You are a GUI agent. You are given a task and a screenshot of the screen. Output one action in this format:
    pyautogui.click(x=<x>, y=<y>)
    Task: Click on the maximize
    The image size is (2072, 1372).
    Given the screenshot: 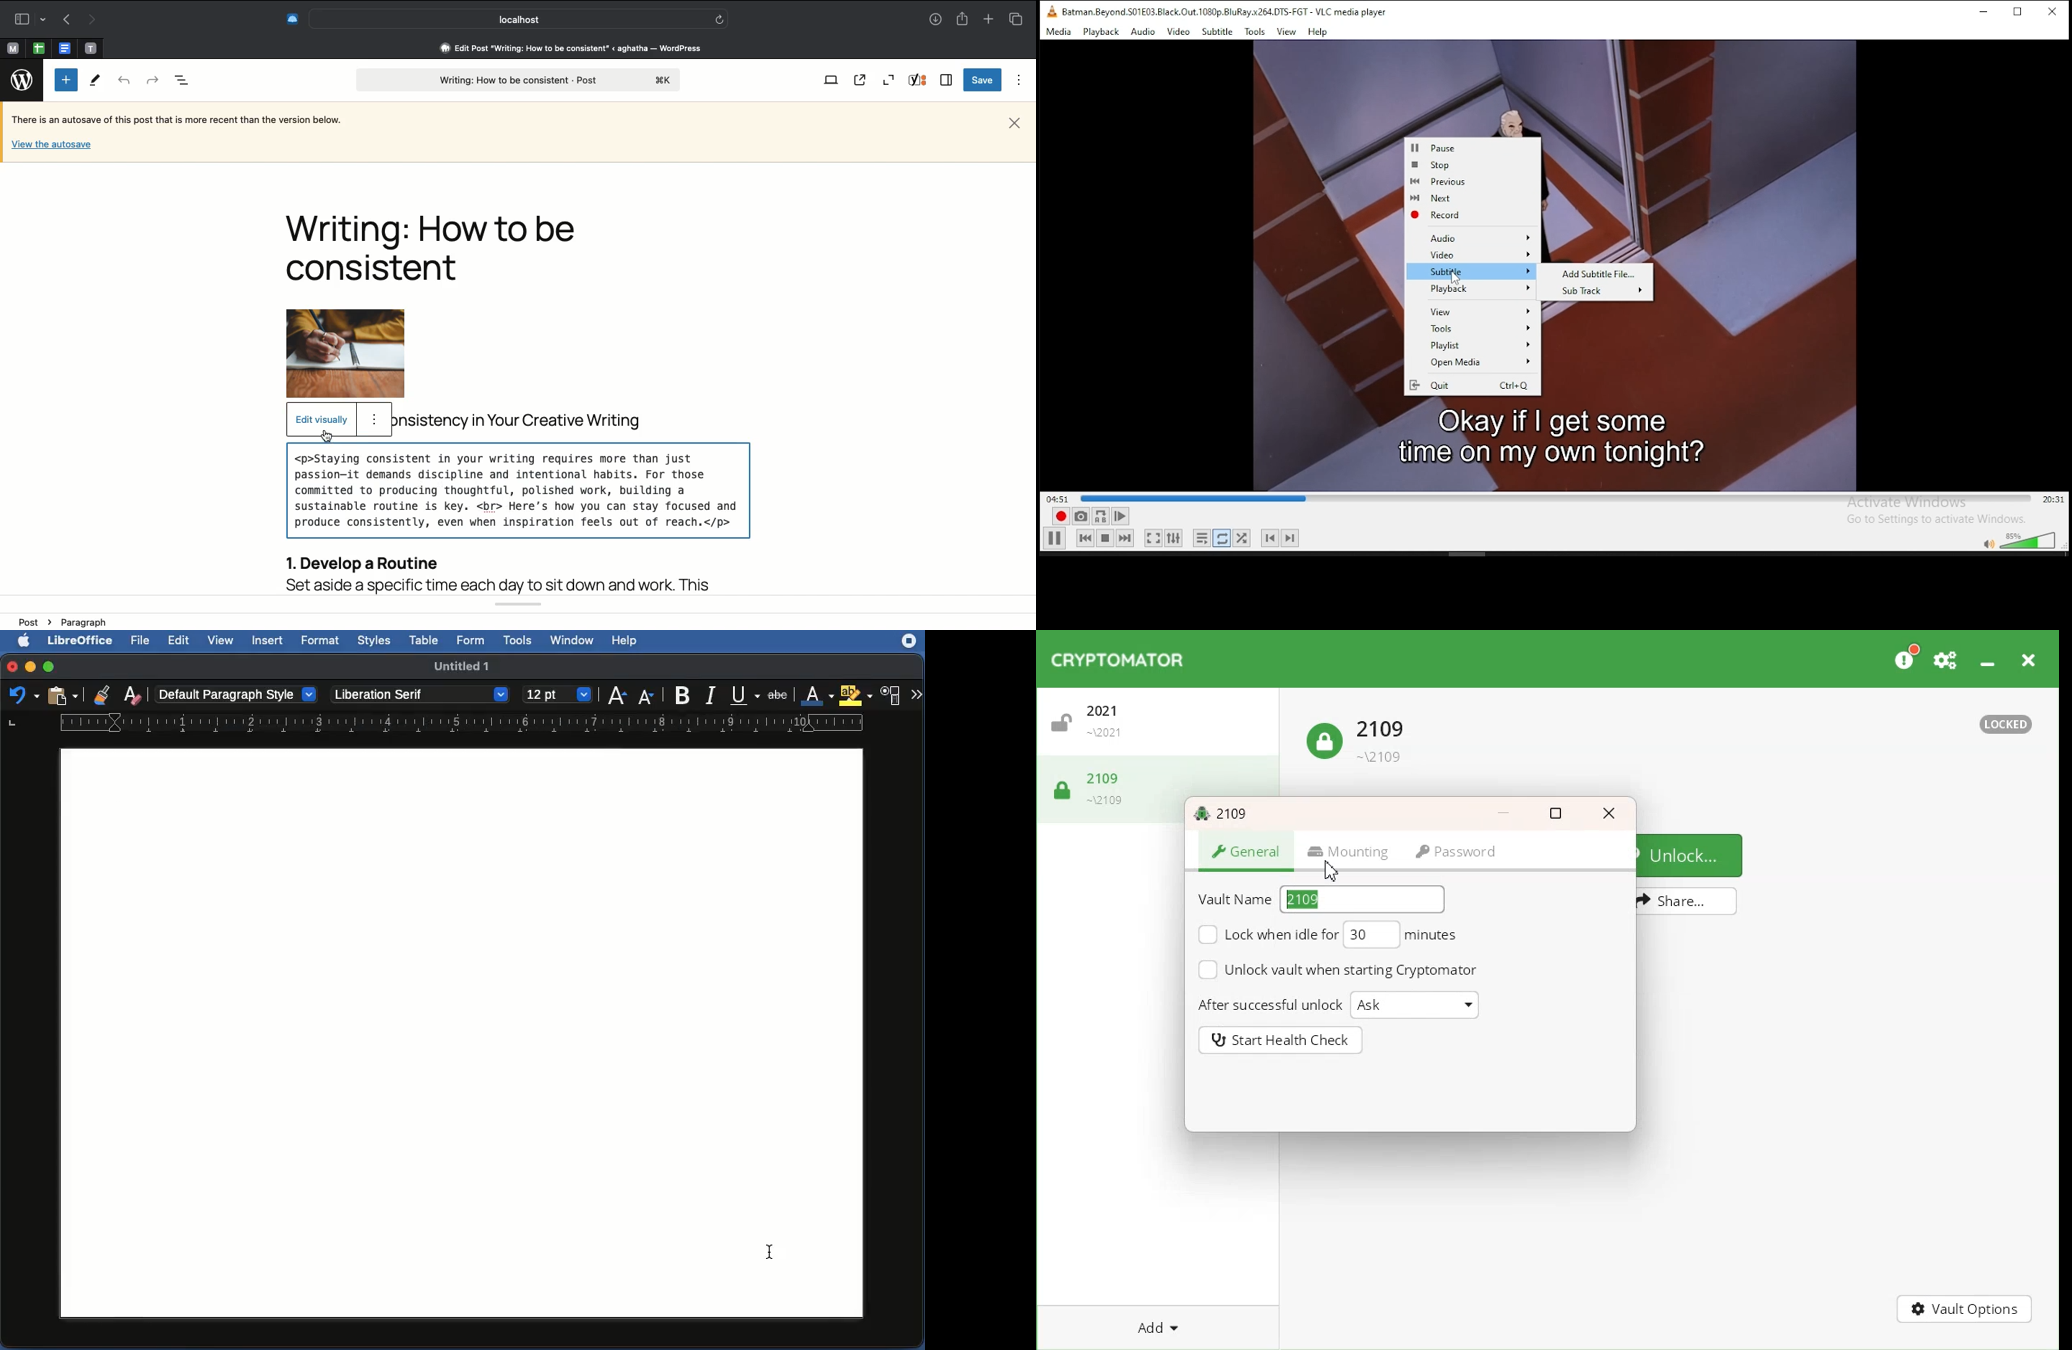 What is the action you would take?
    pyautogui.click(x=2023, y=13)
    